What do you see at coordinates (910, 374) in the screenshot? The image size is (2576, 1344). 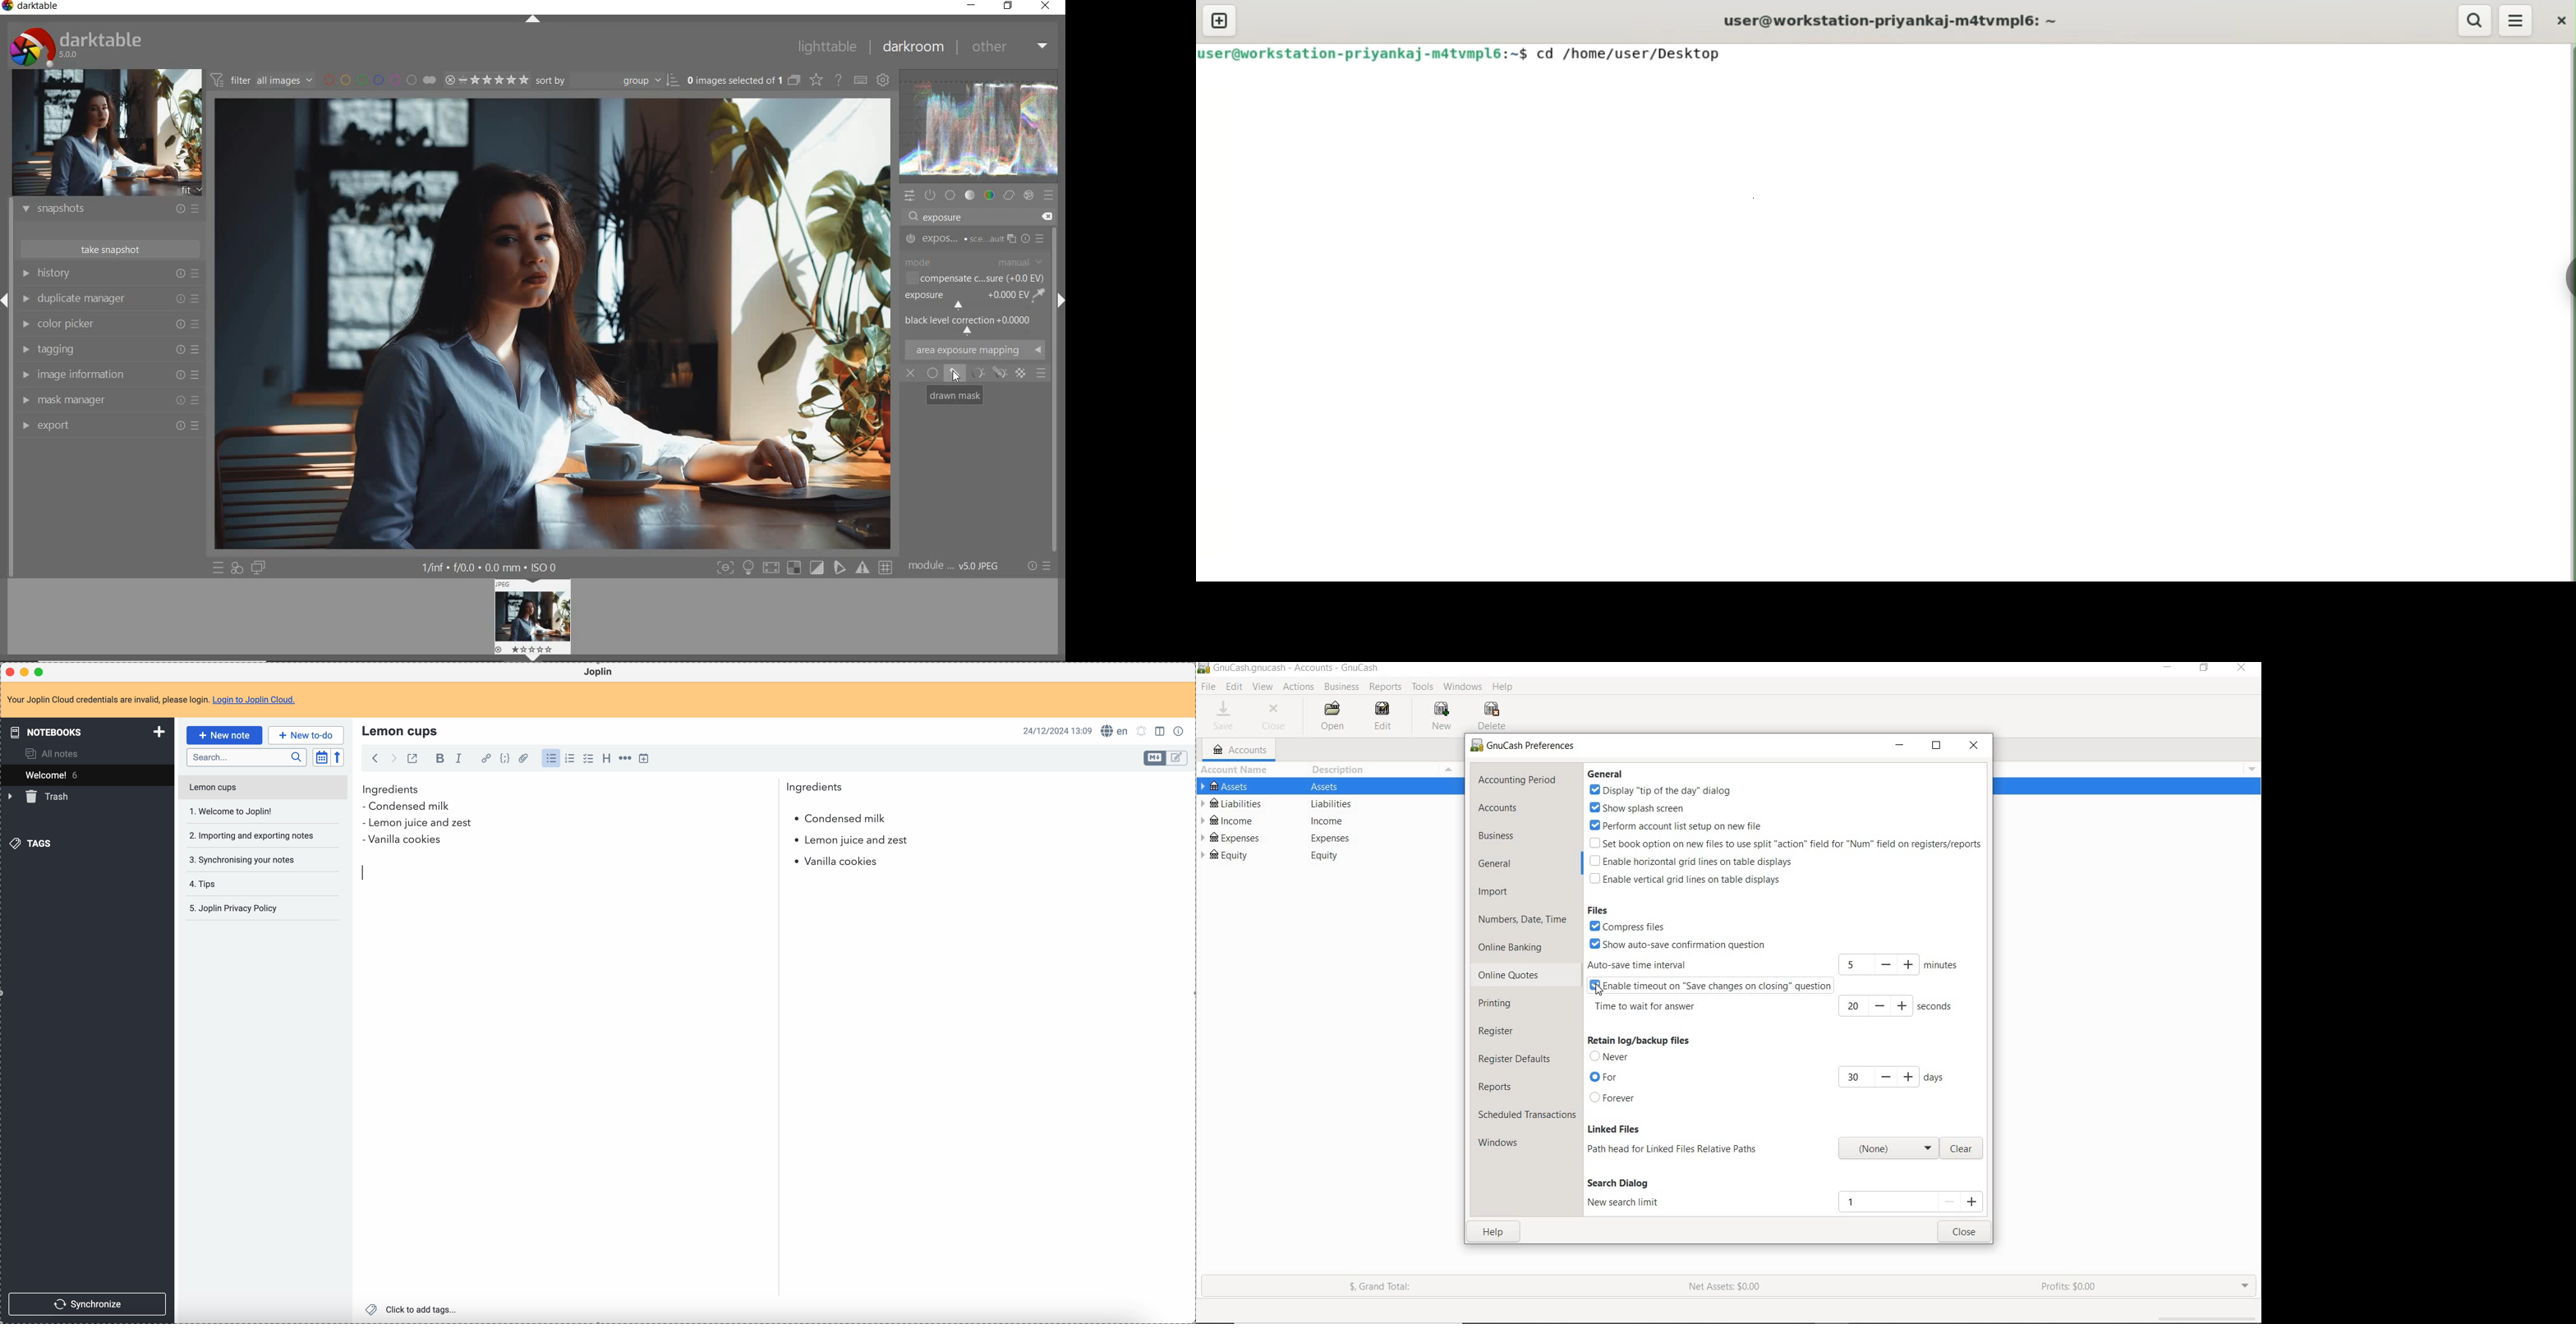 I see `OFF` at bounding box center [910, 374].